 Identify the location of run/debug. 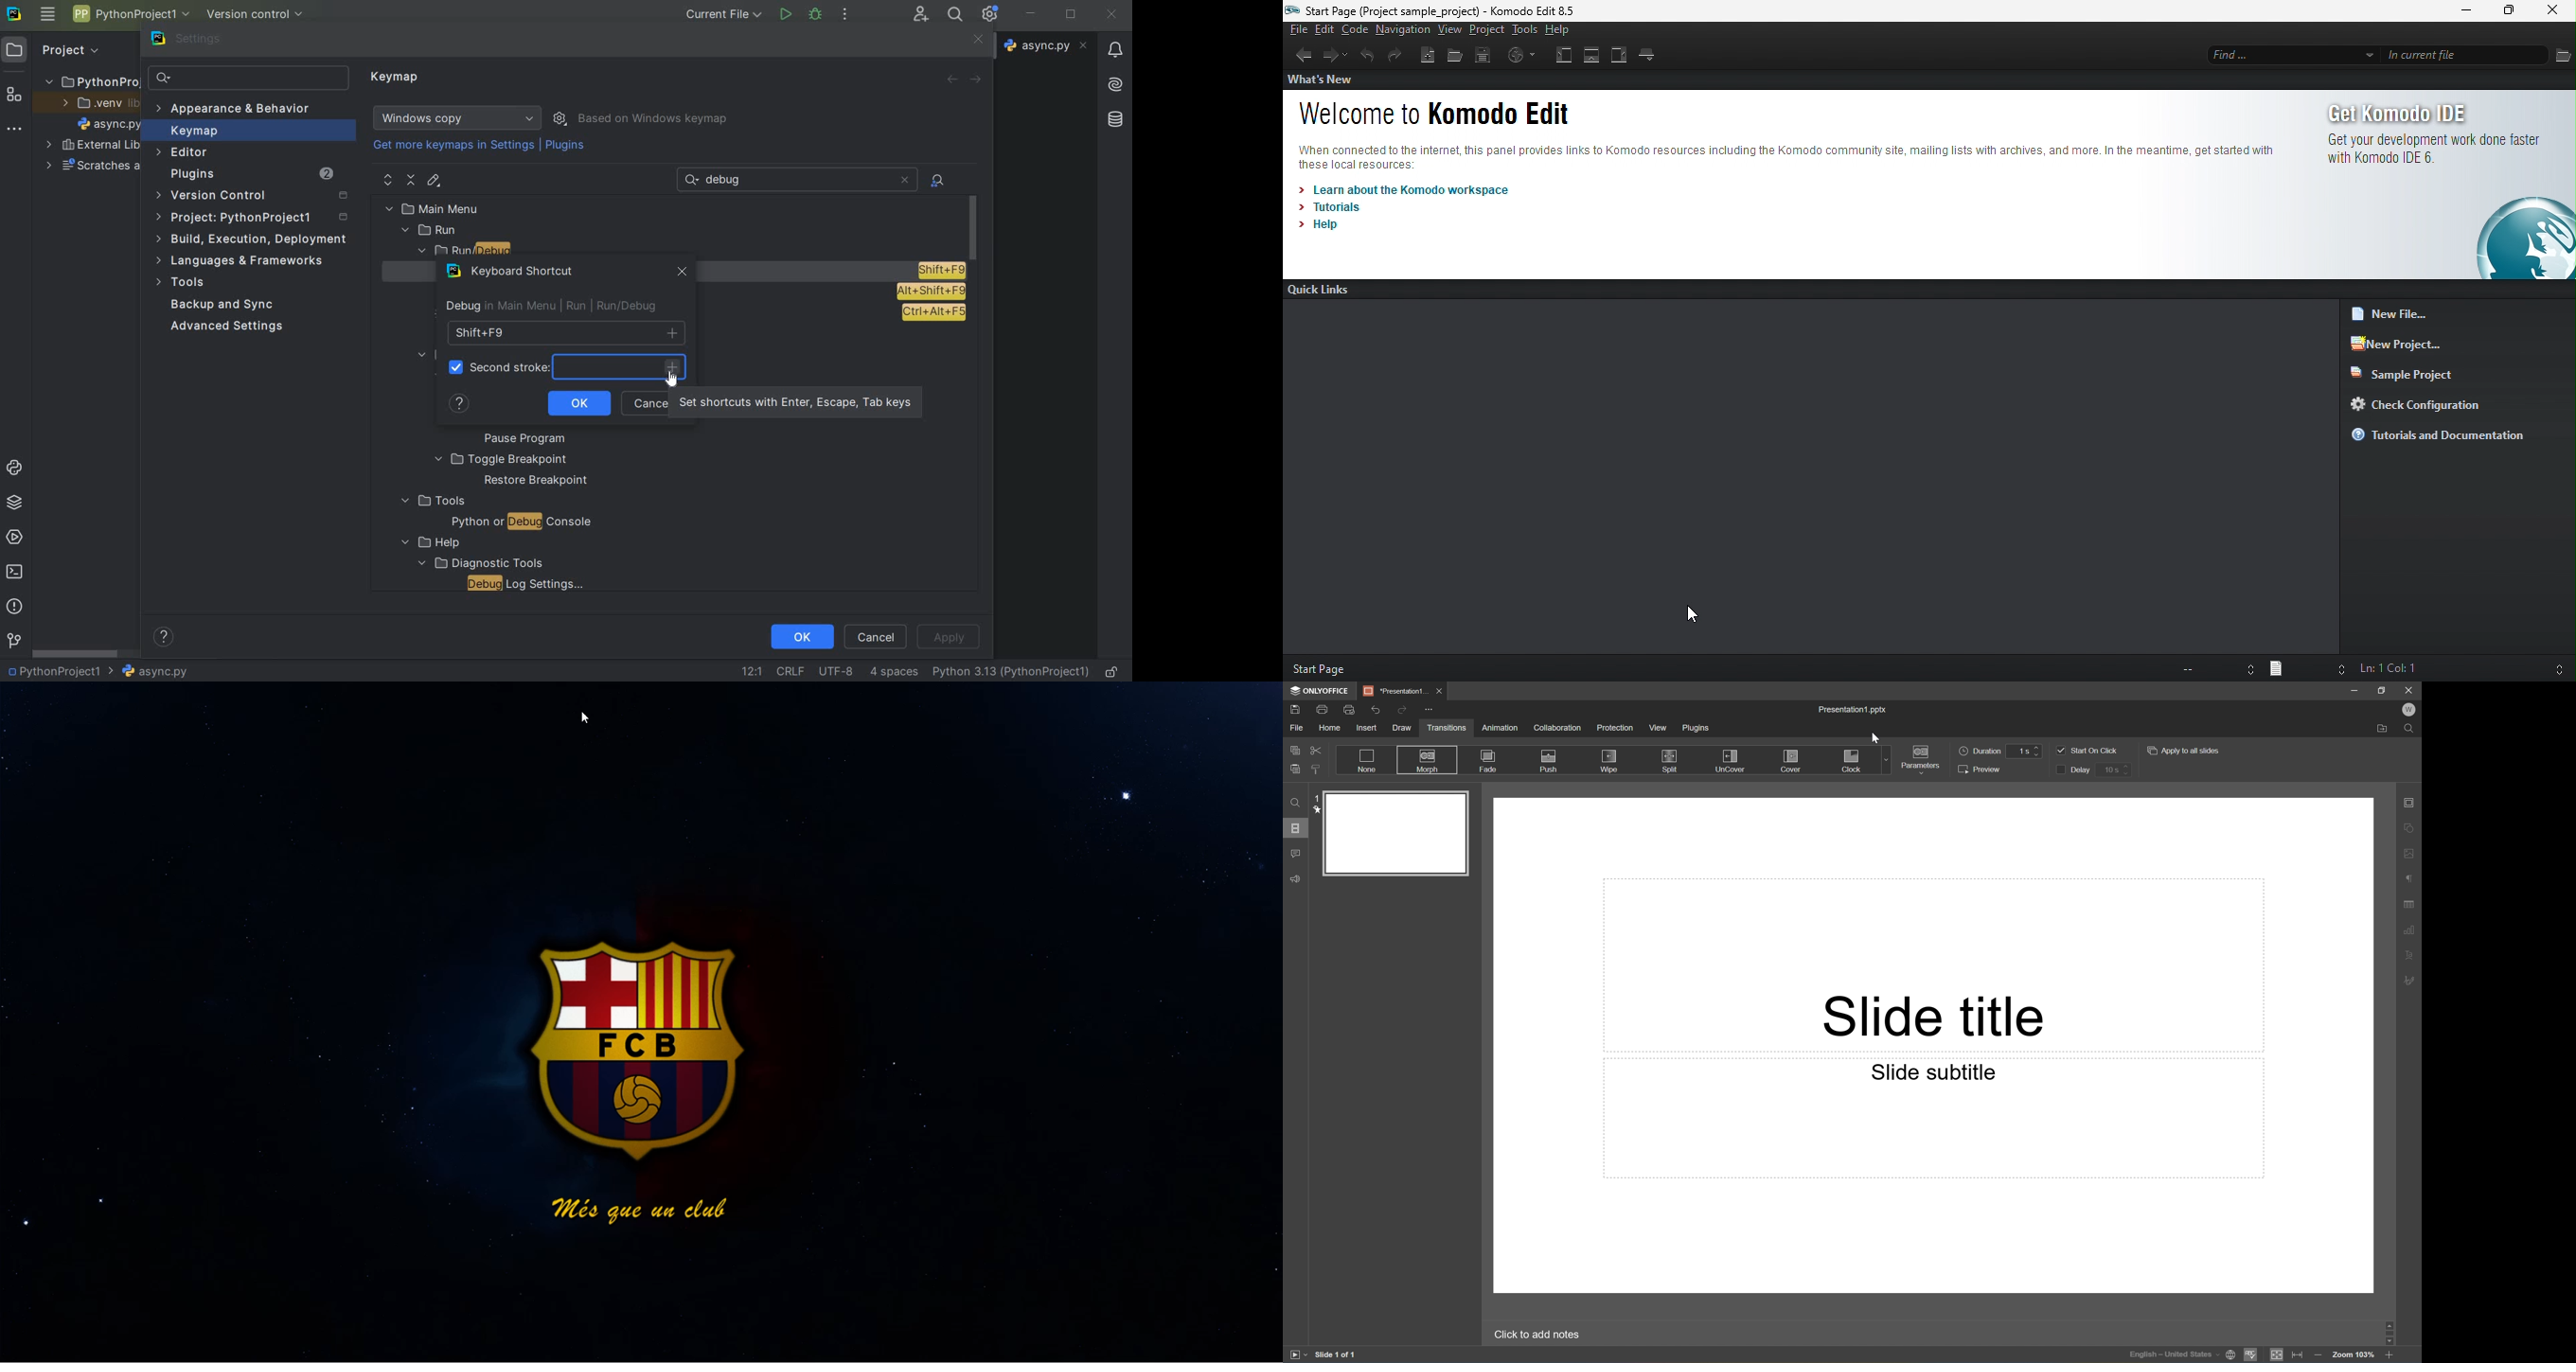
(493, 252).